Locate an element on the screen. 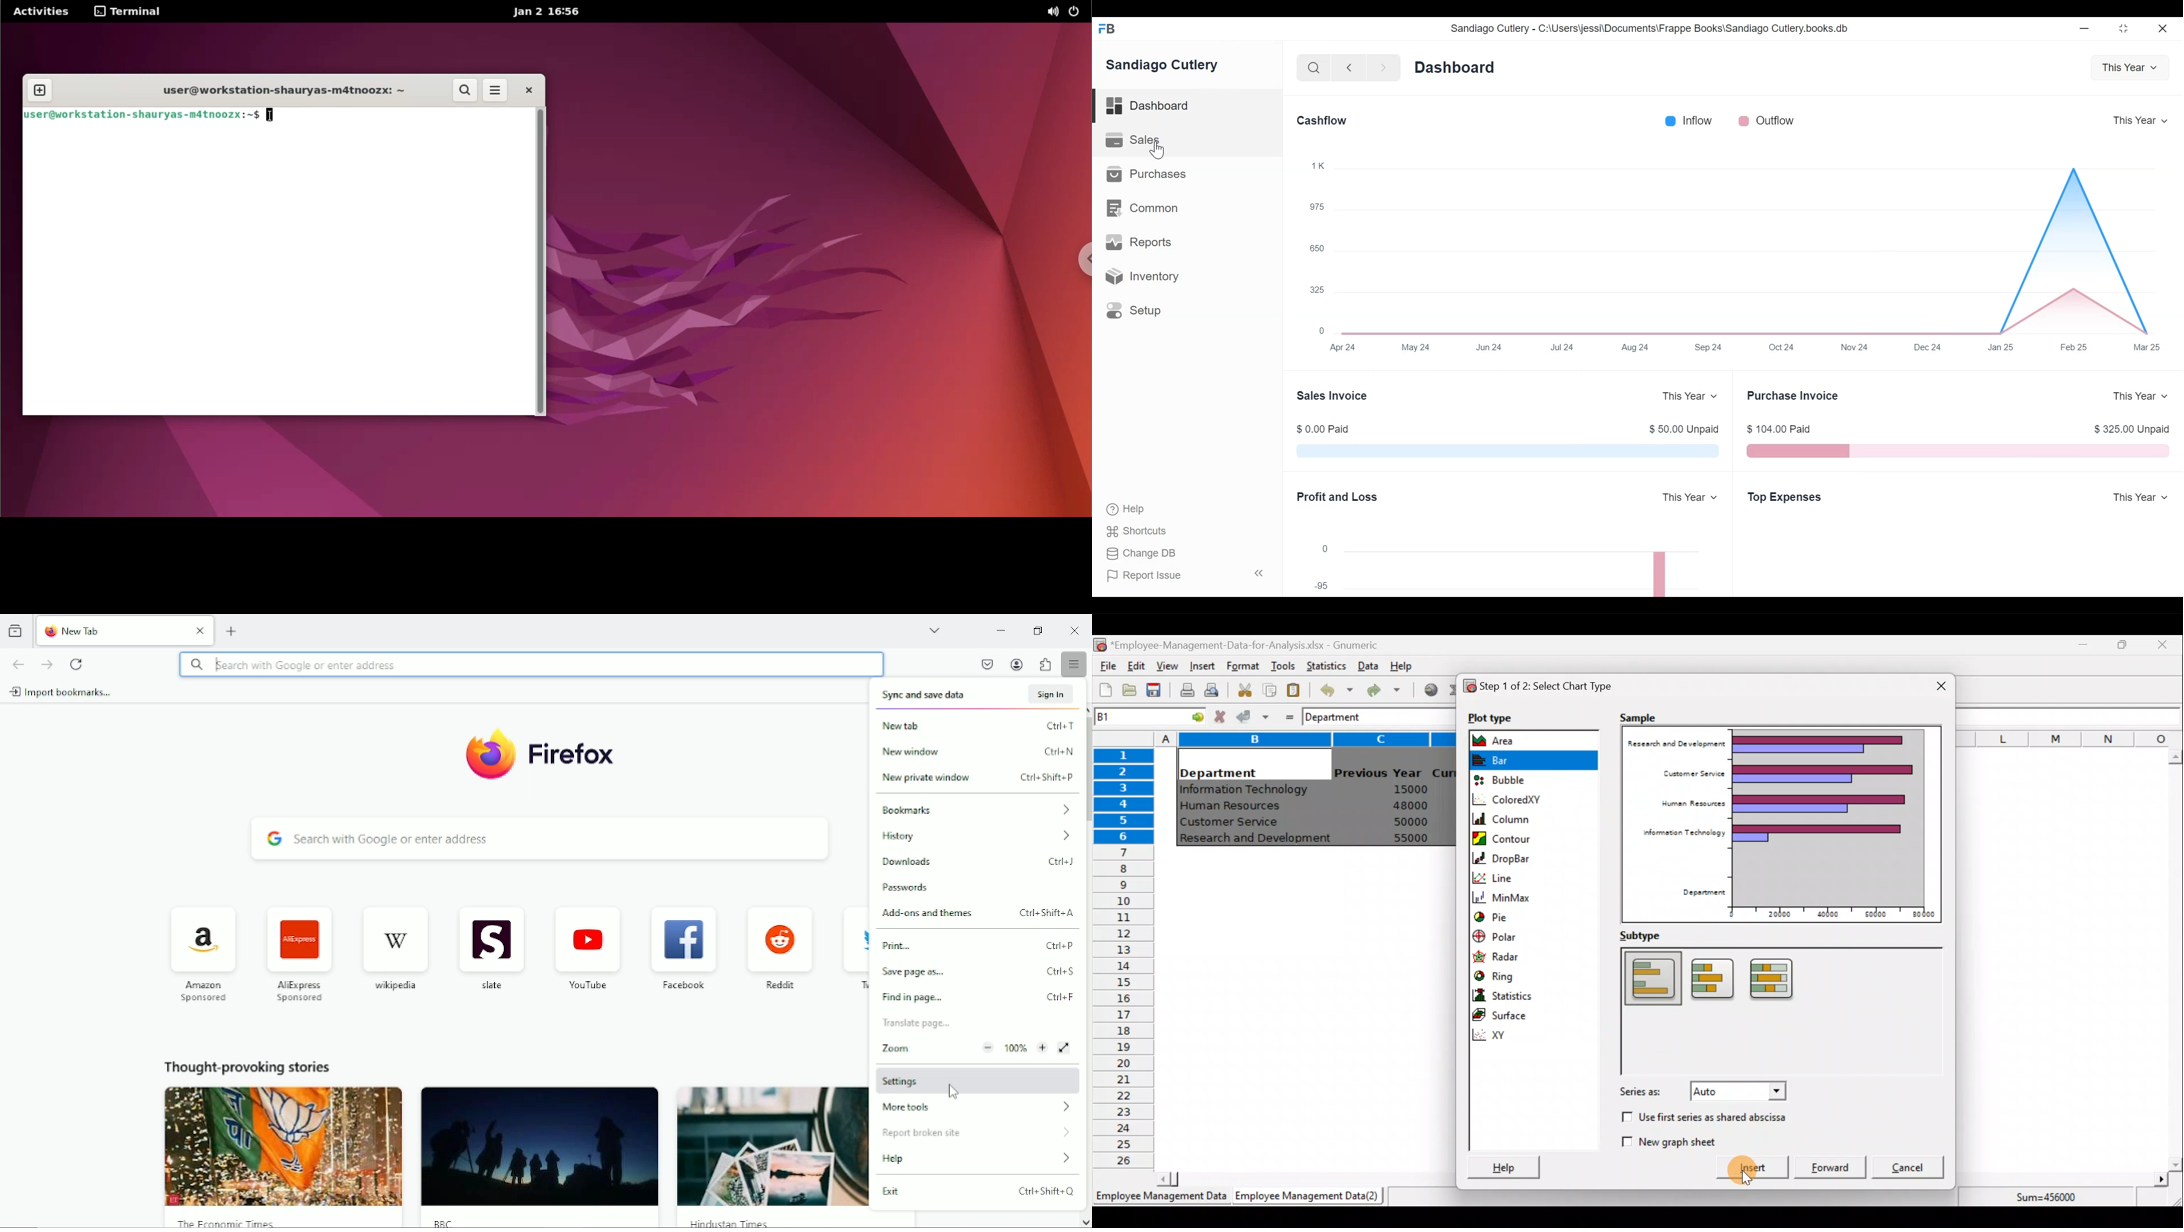 This screenshot has height=1232, width=2184. XY is located at coordinates (1539, 1035).